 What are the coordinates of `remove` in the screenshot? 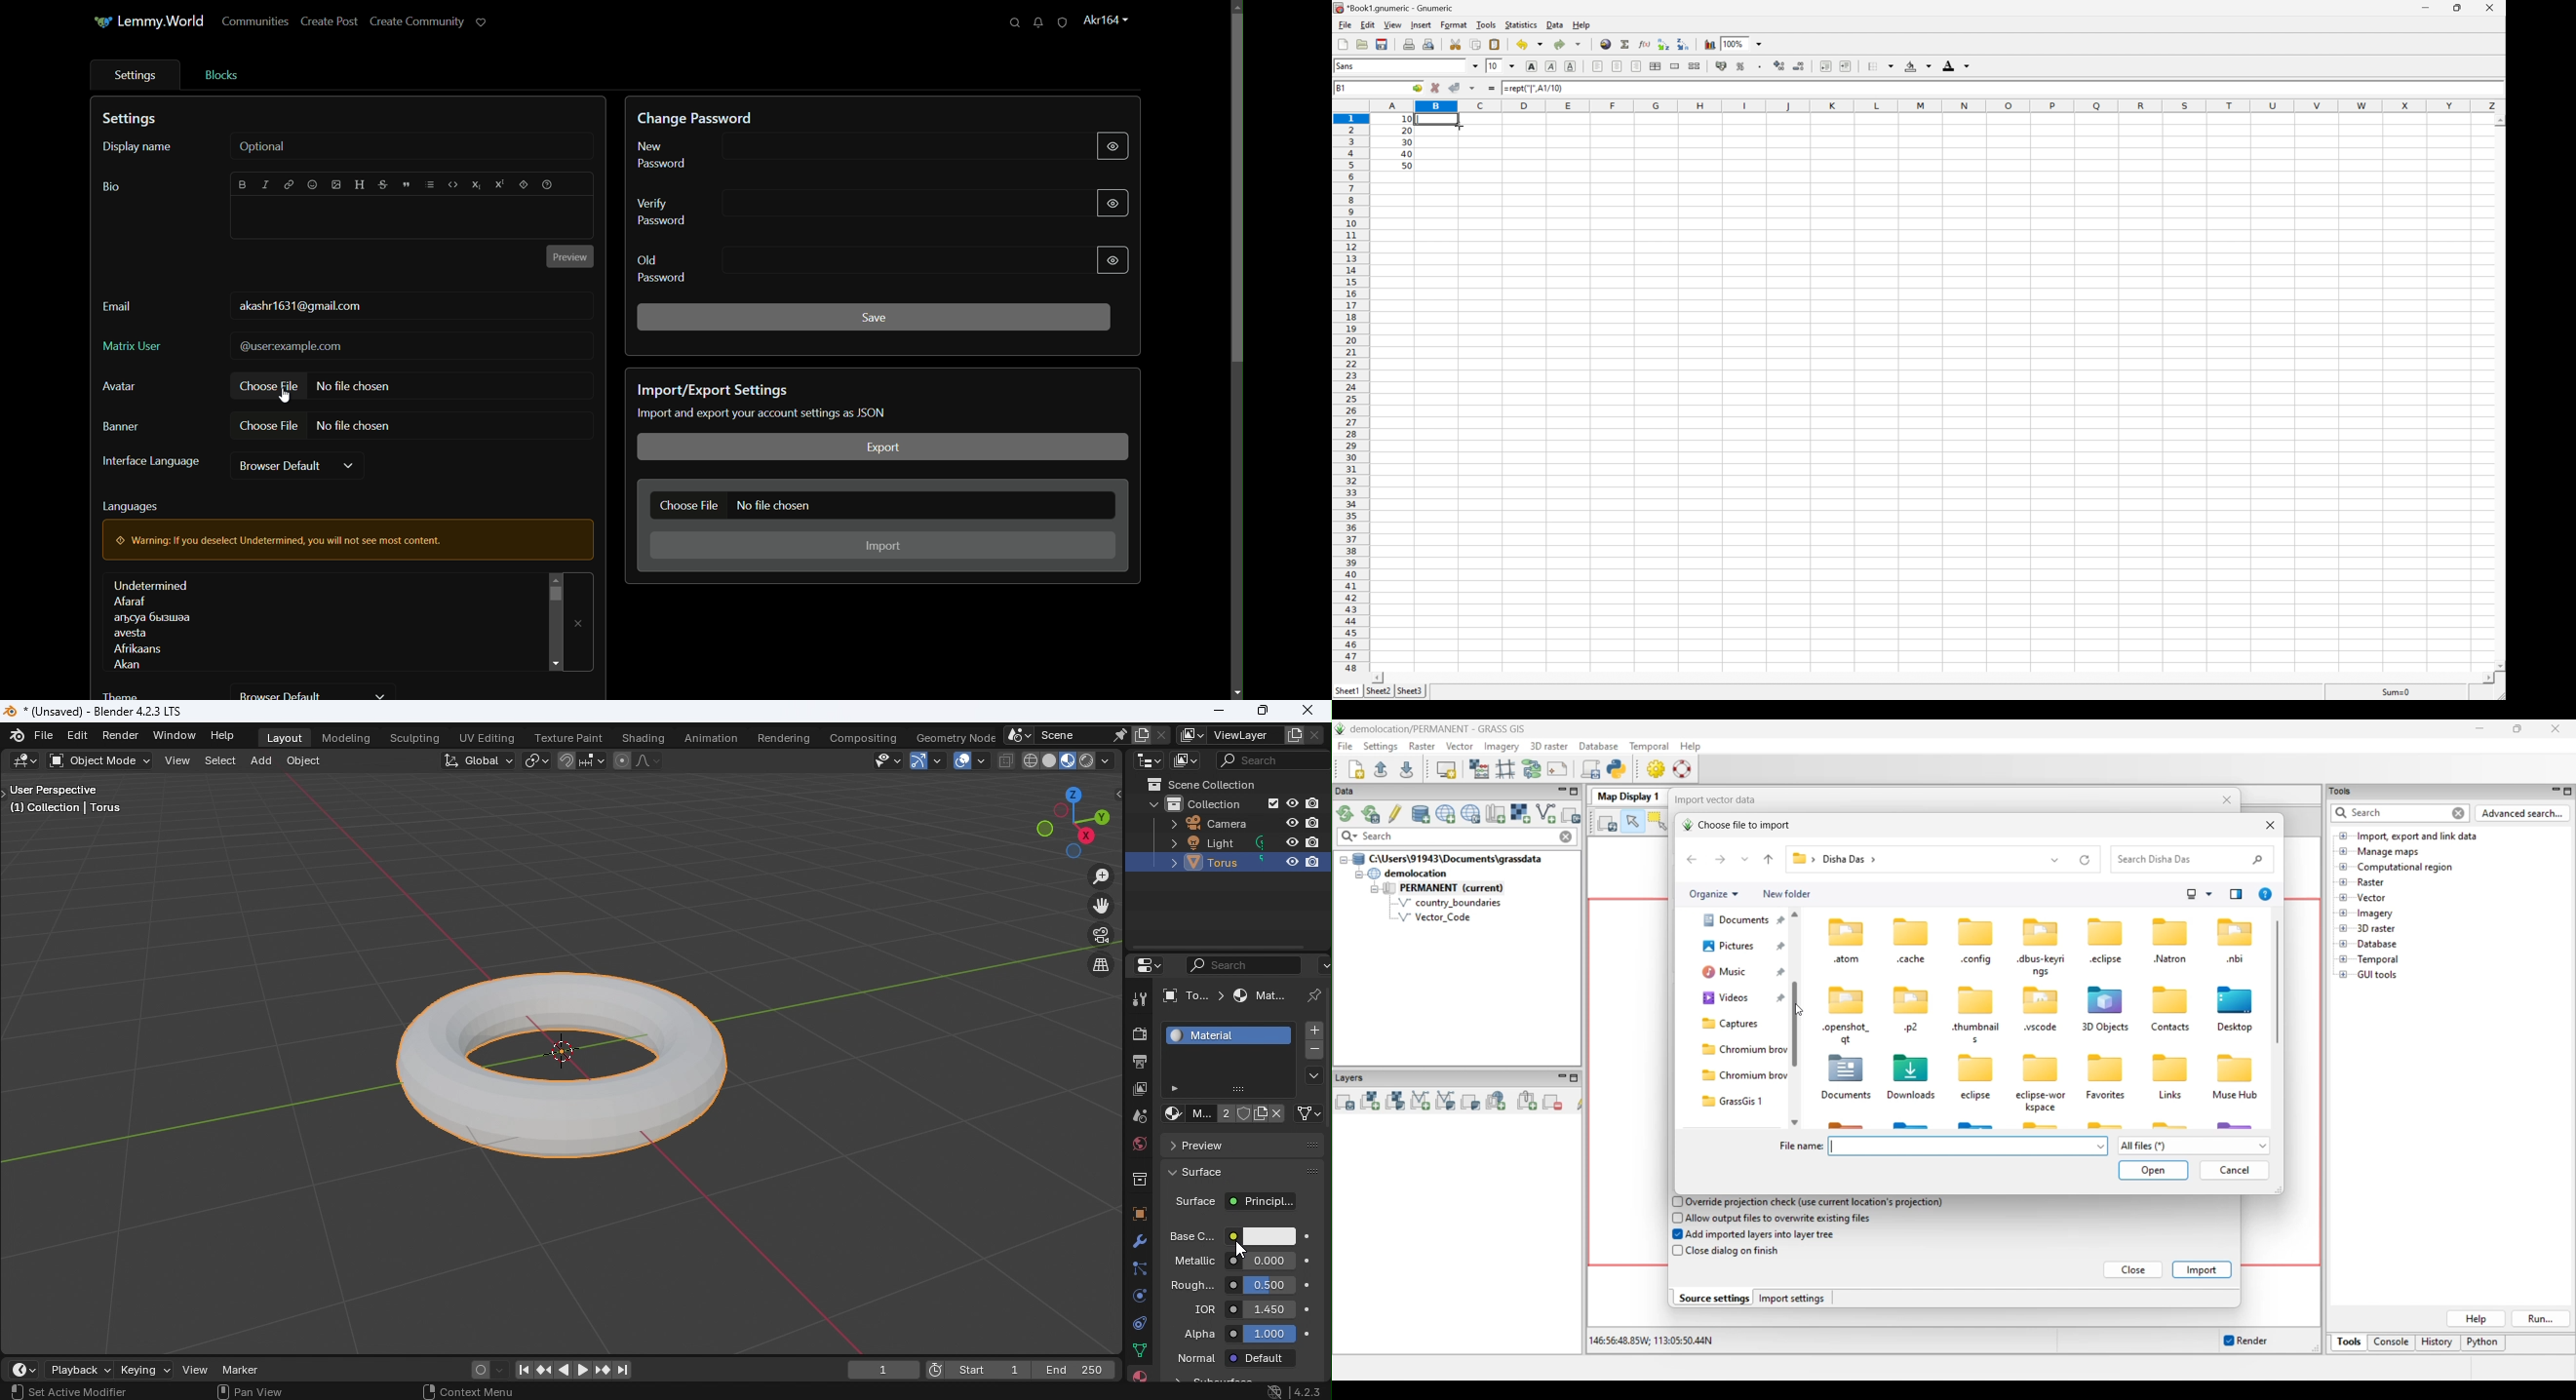 It's located at (579, 623).